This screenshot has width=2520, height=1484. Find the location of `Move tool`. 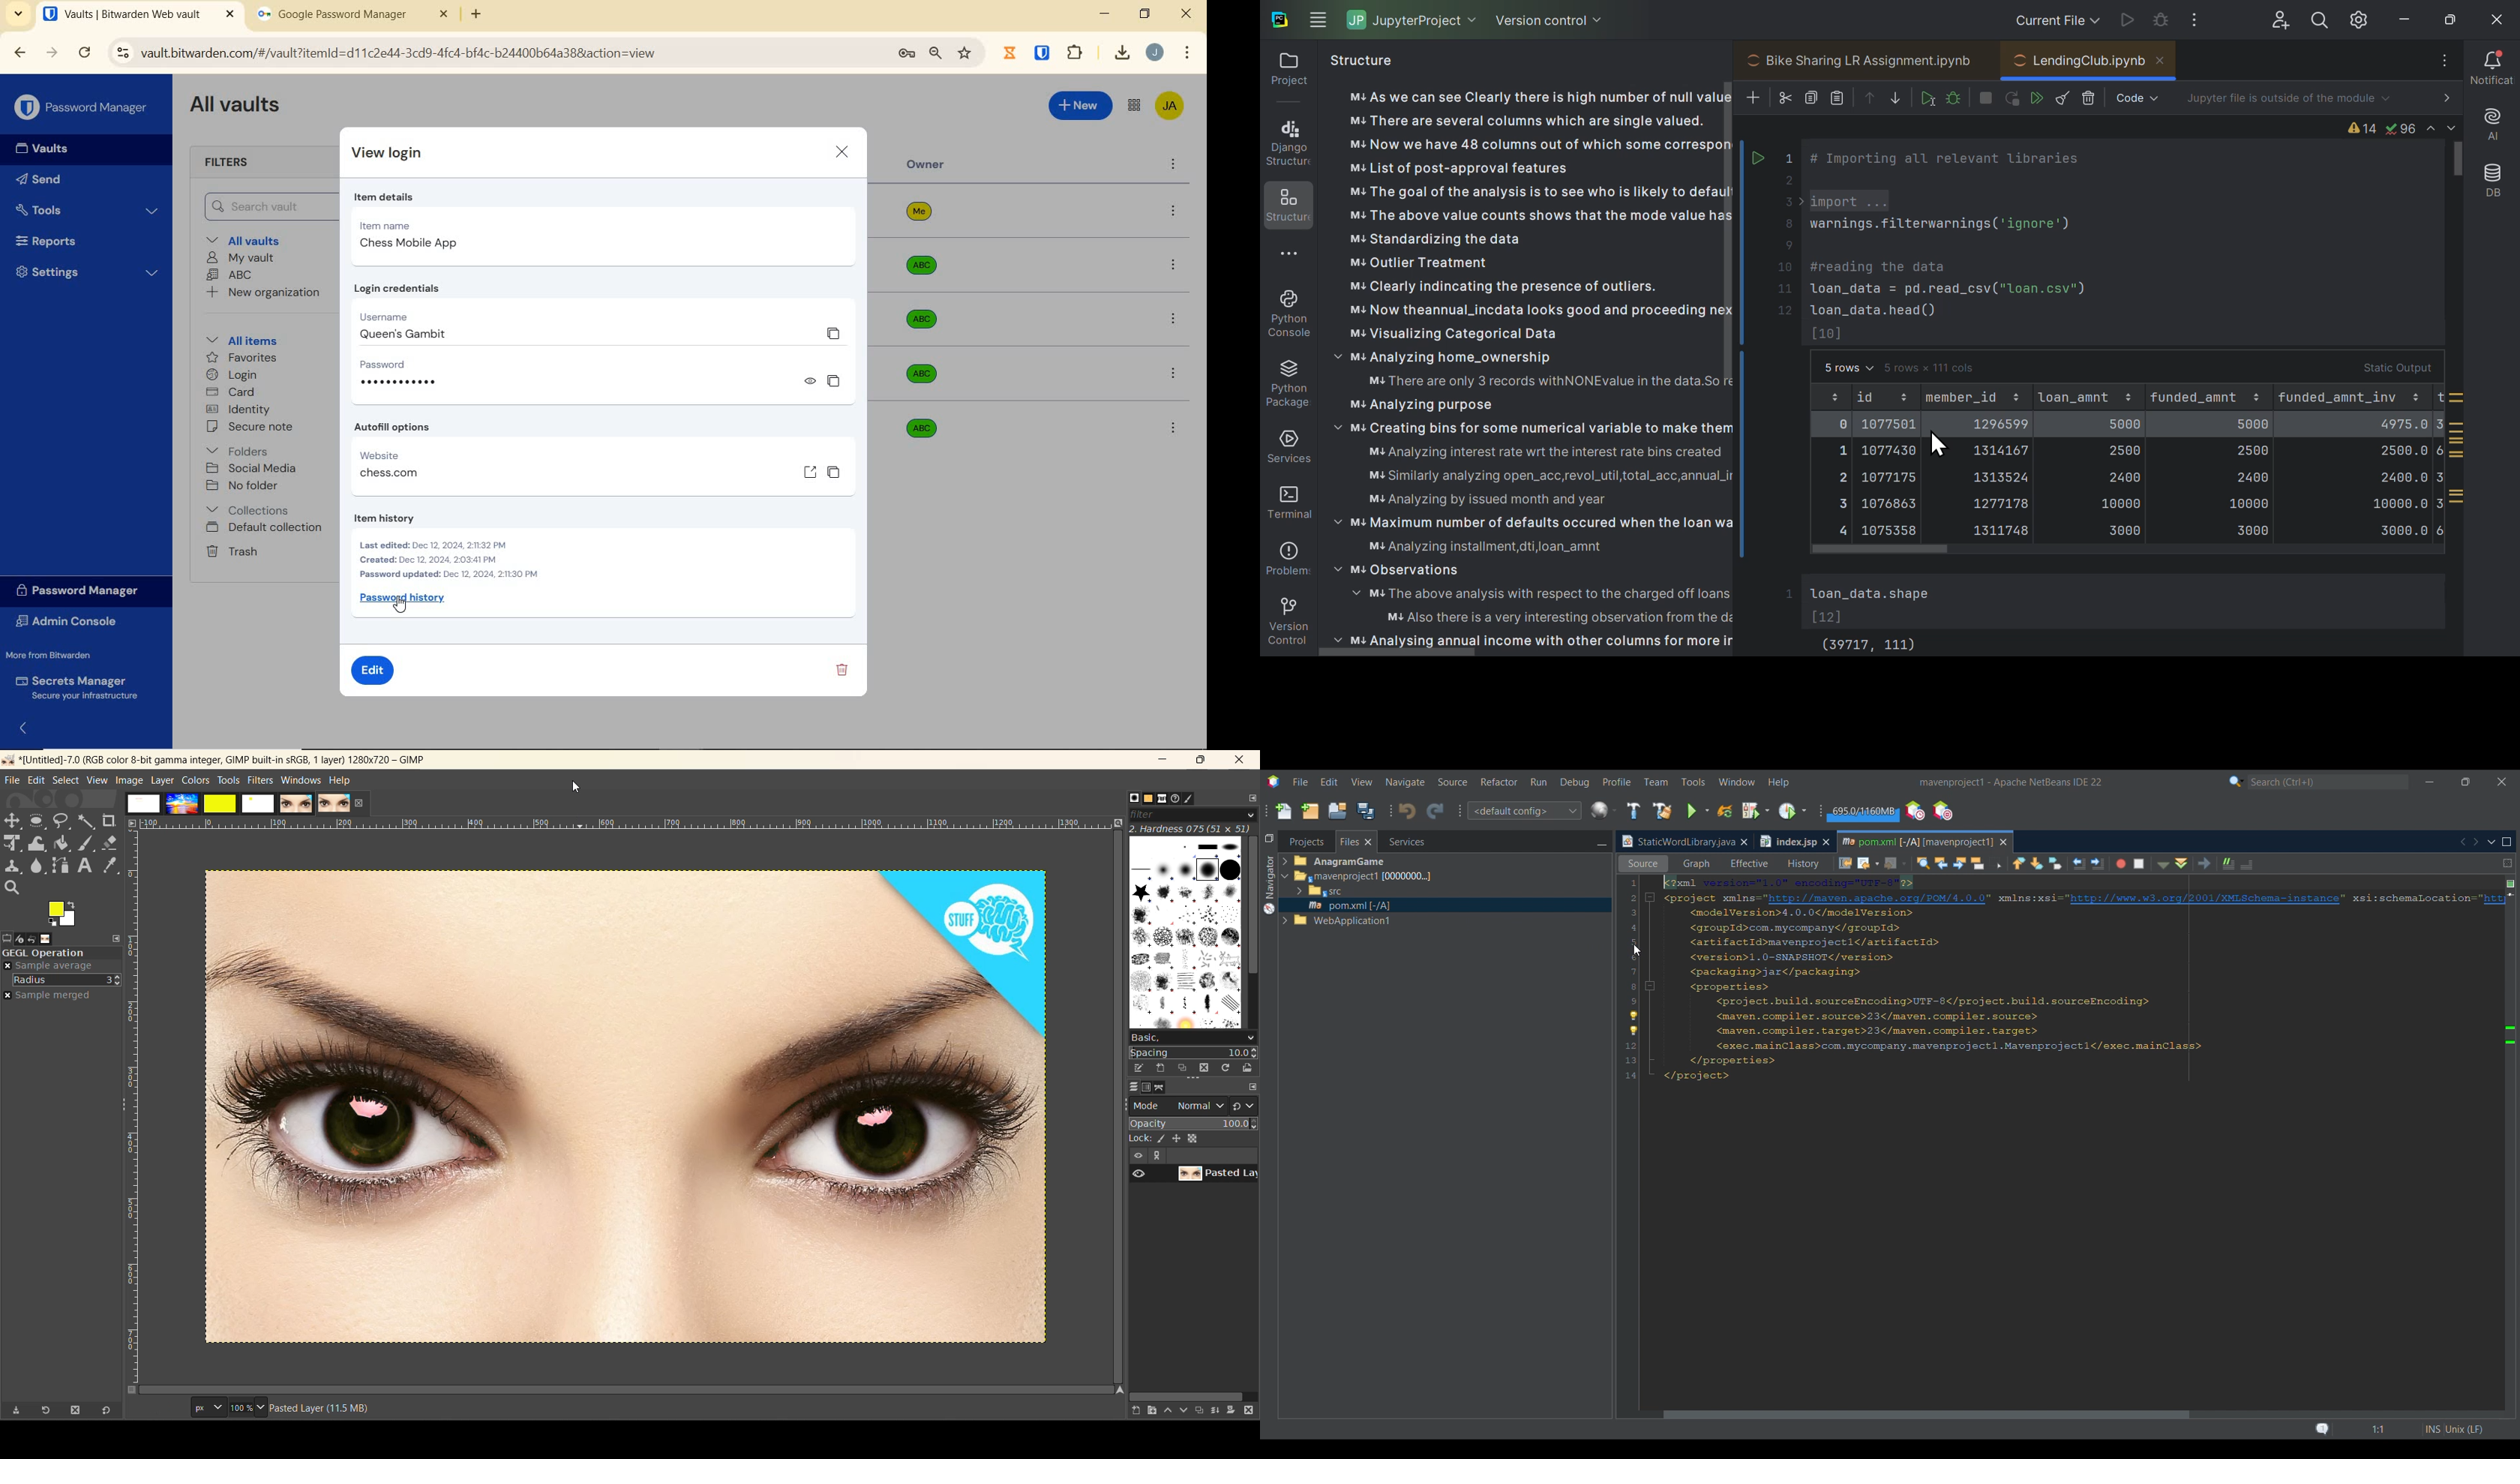

Move tool is located at coordinates (14, 820).